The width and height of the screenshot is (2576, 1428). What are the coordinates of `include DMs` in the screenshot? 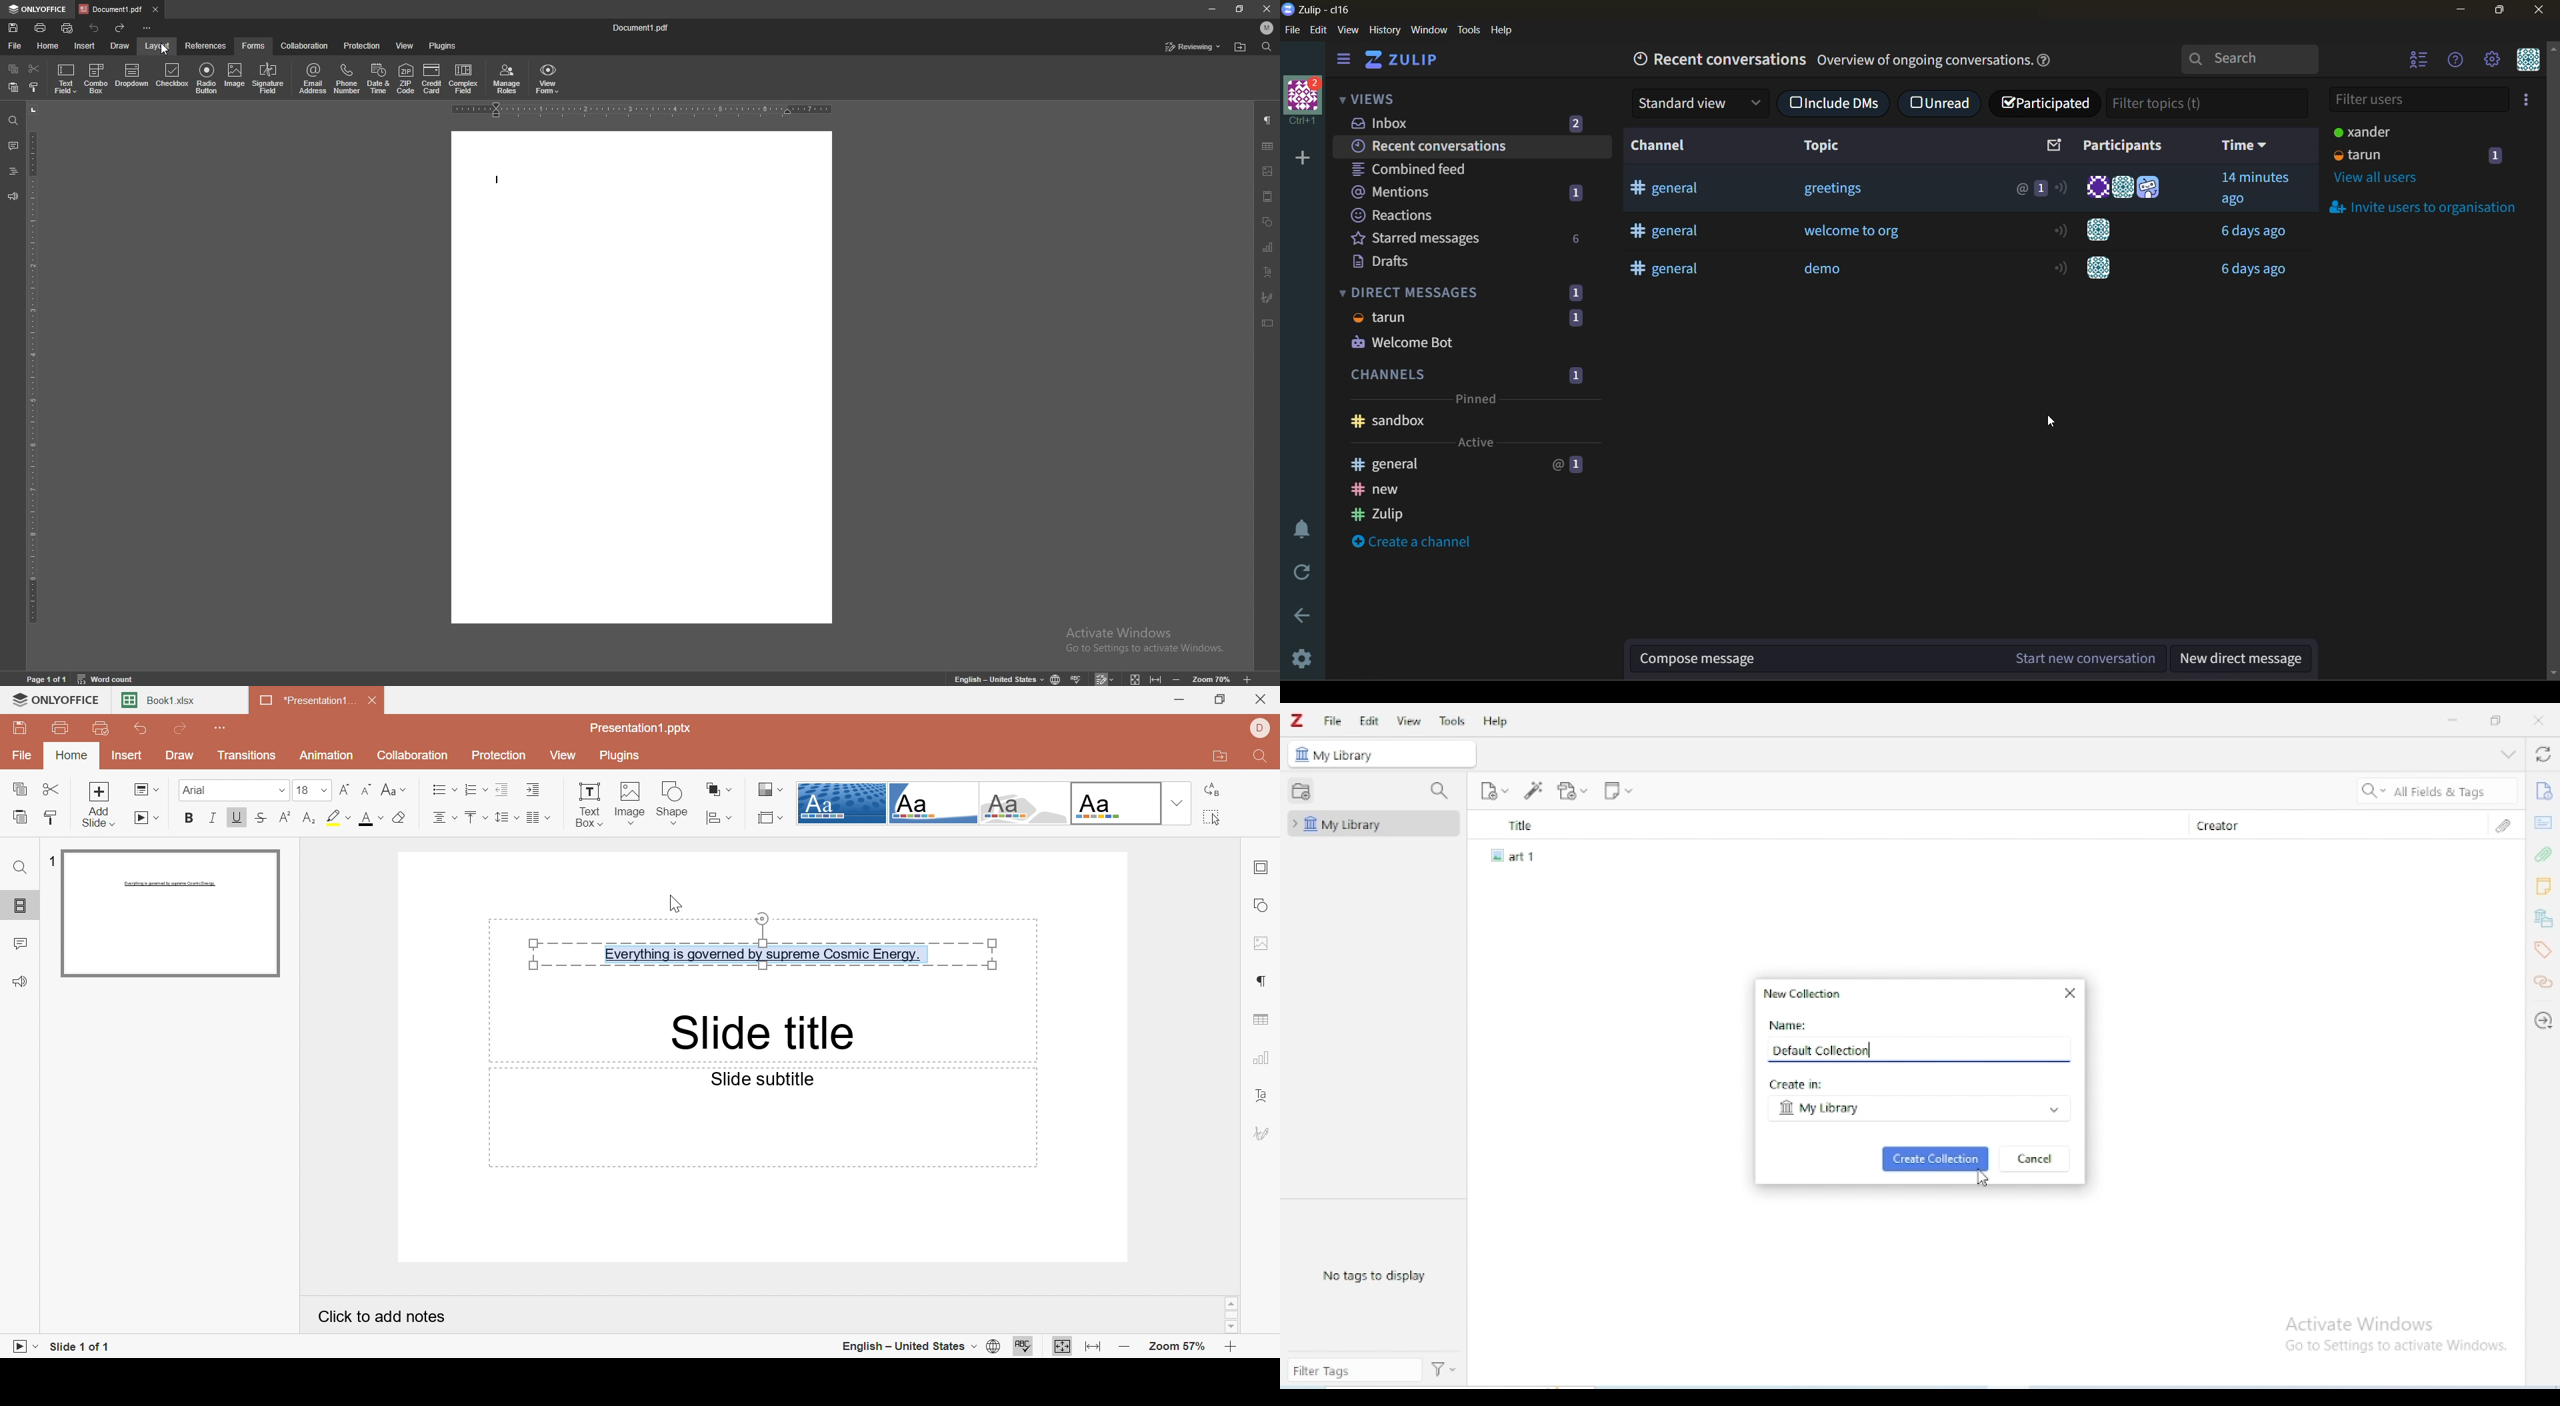 It's located at (1835, 101).